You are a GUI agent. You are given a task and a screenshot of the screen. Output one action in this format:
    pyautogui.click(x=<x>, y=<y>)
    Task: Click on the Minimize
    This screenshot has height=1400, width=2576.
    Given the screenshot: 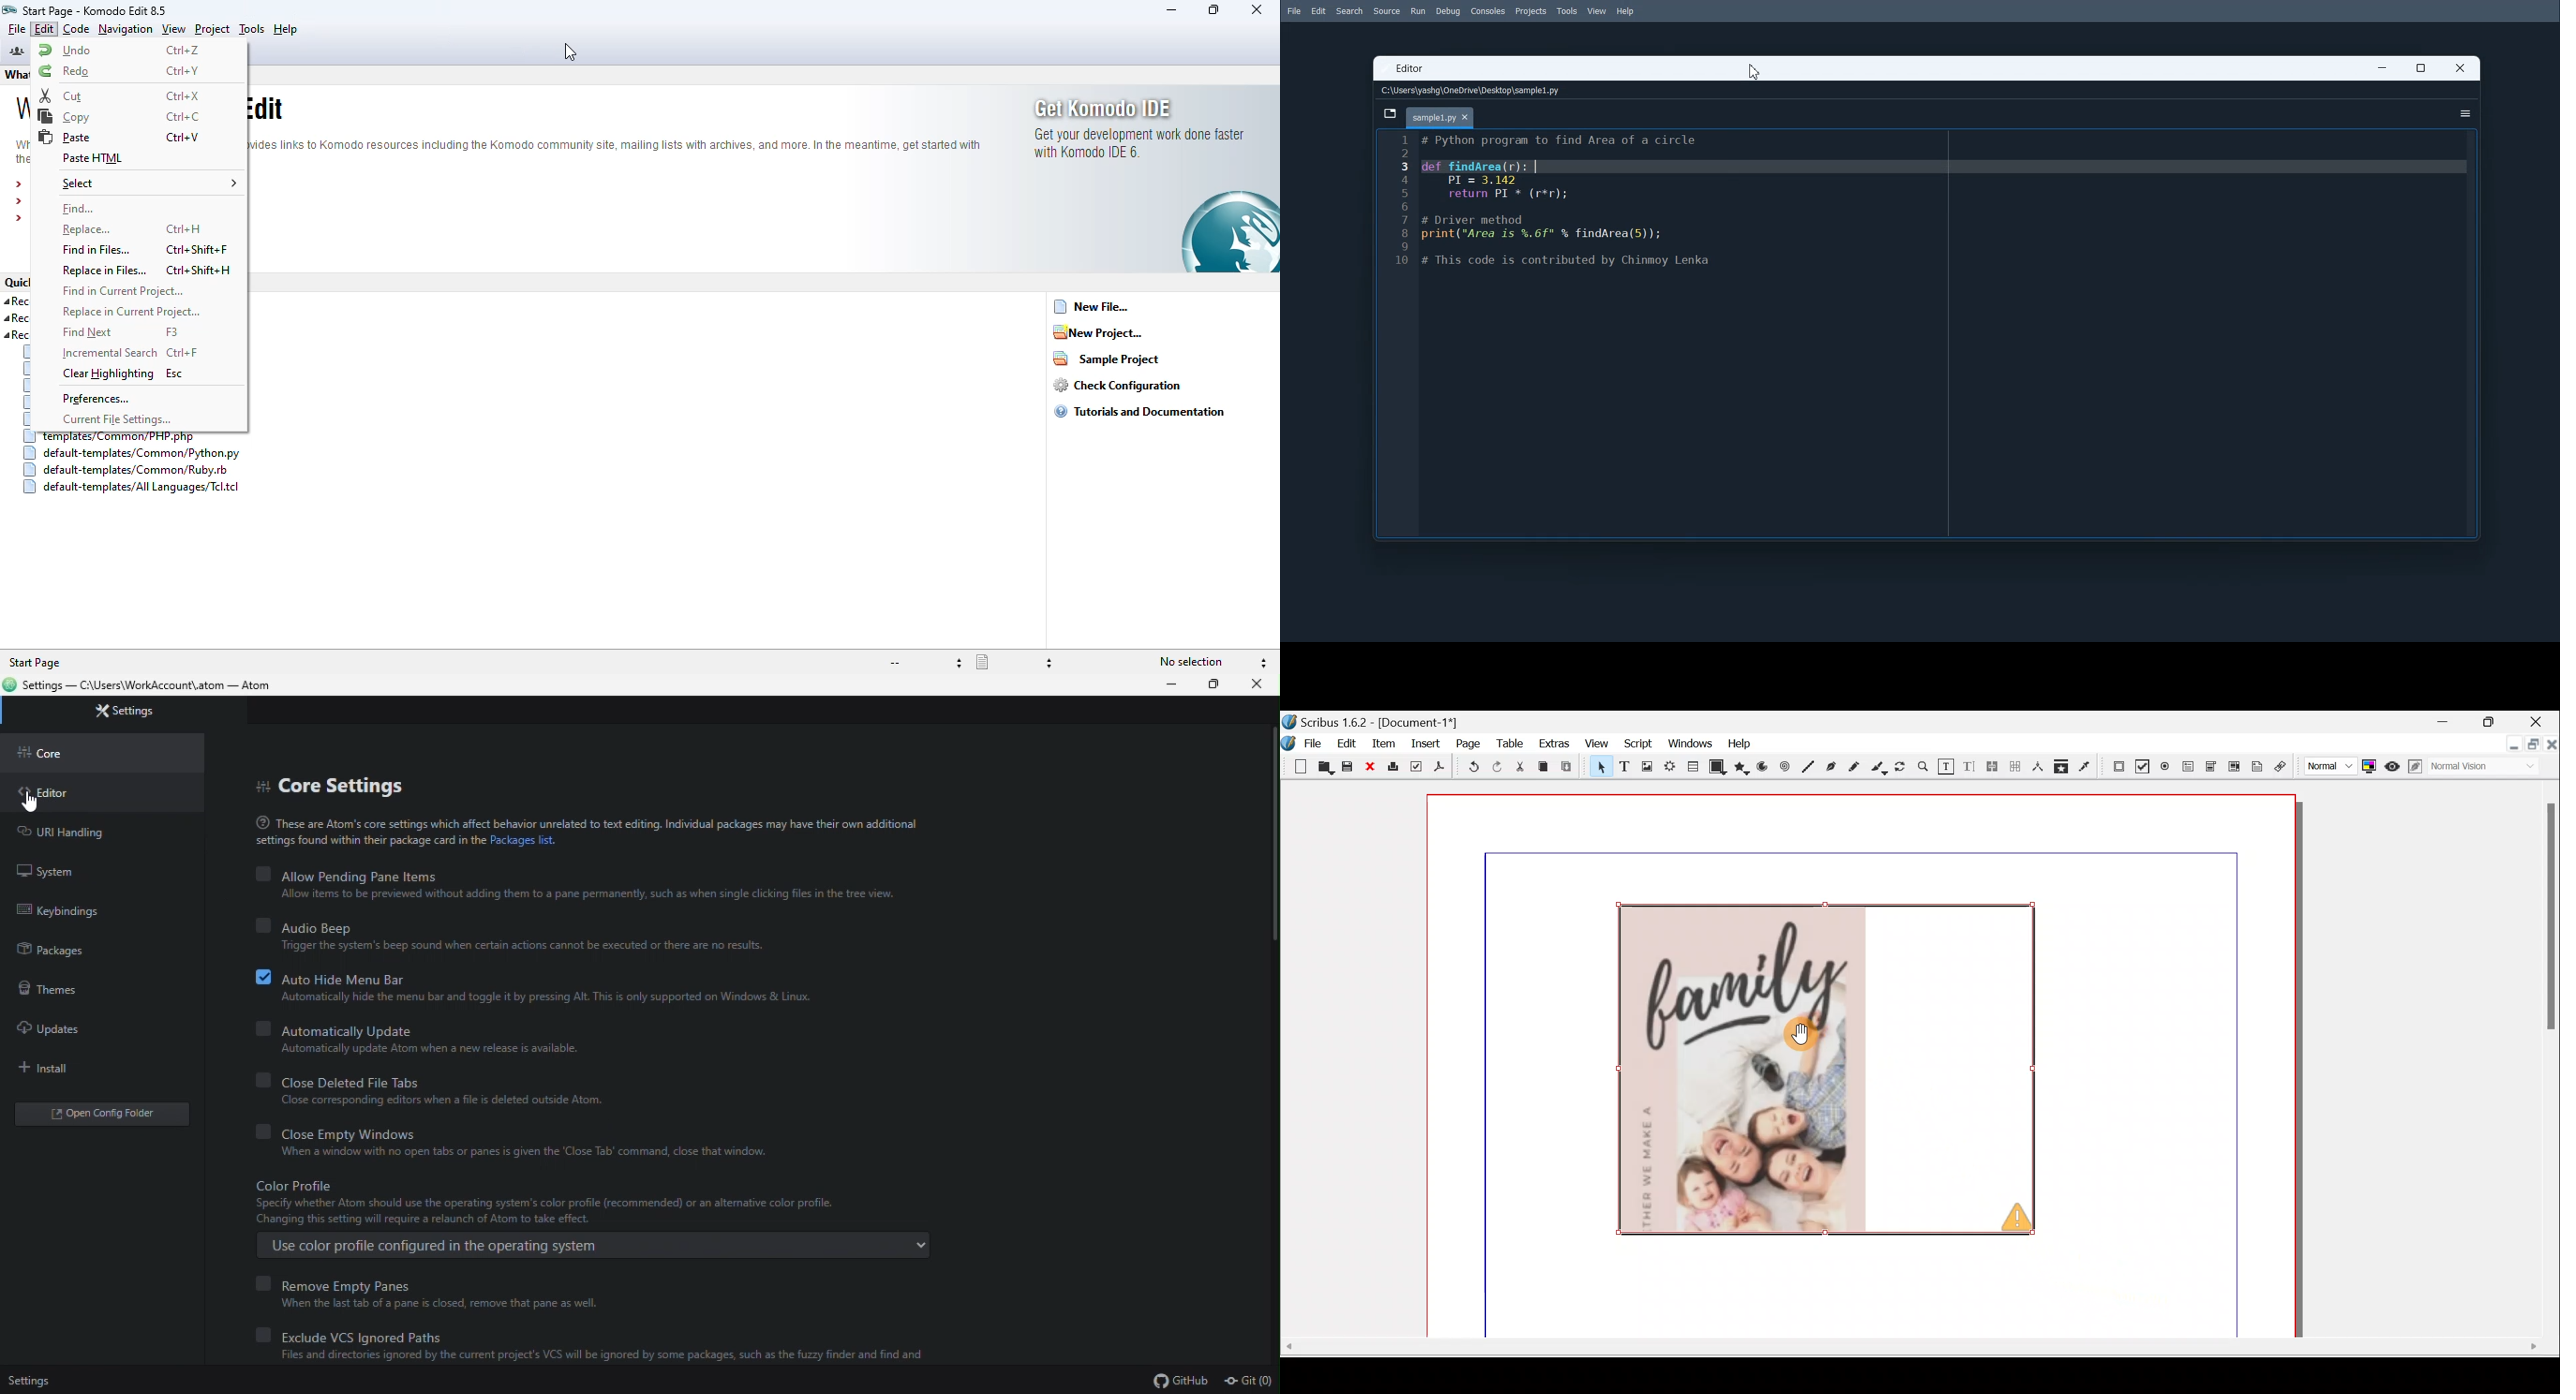 What is the action you would take?
    pyautogui.click(x=1165, y=686)
    